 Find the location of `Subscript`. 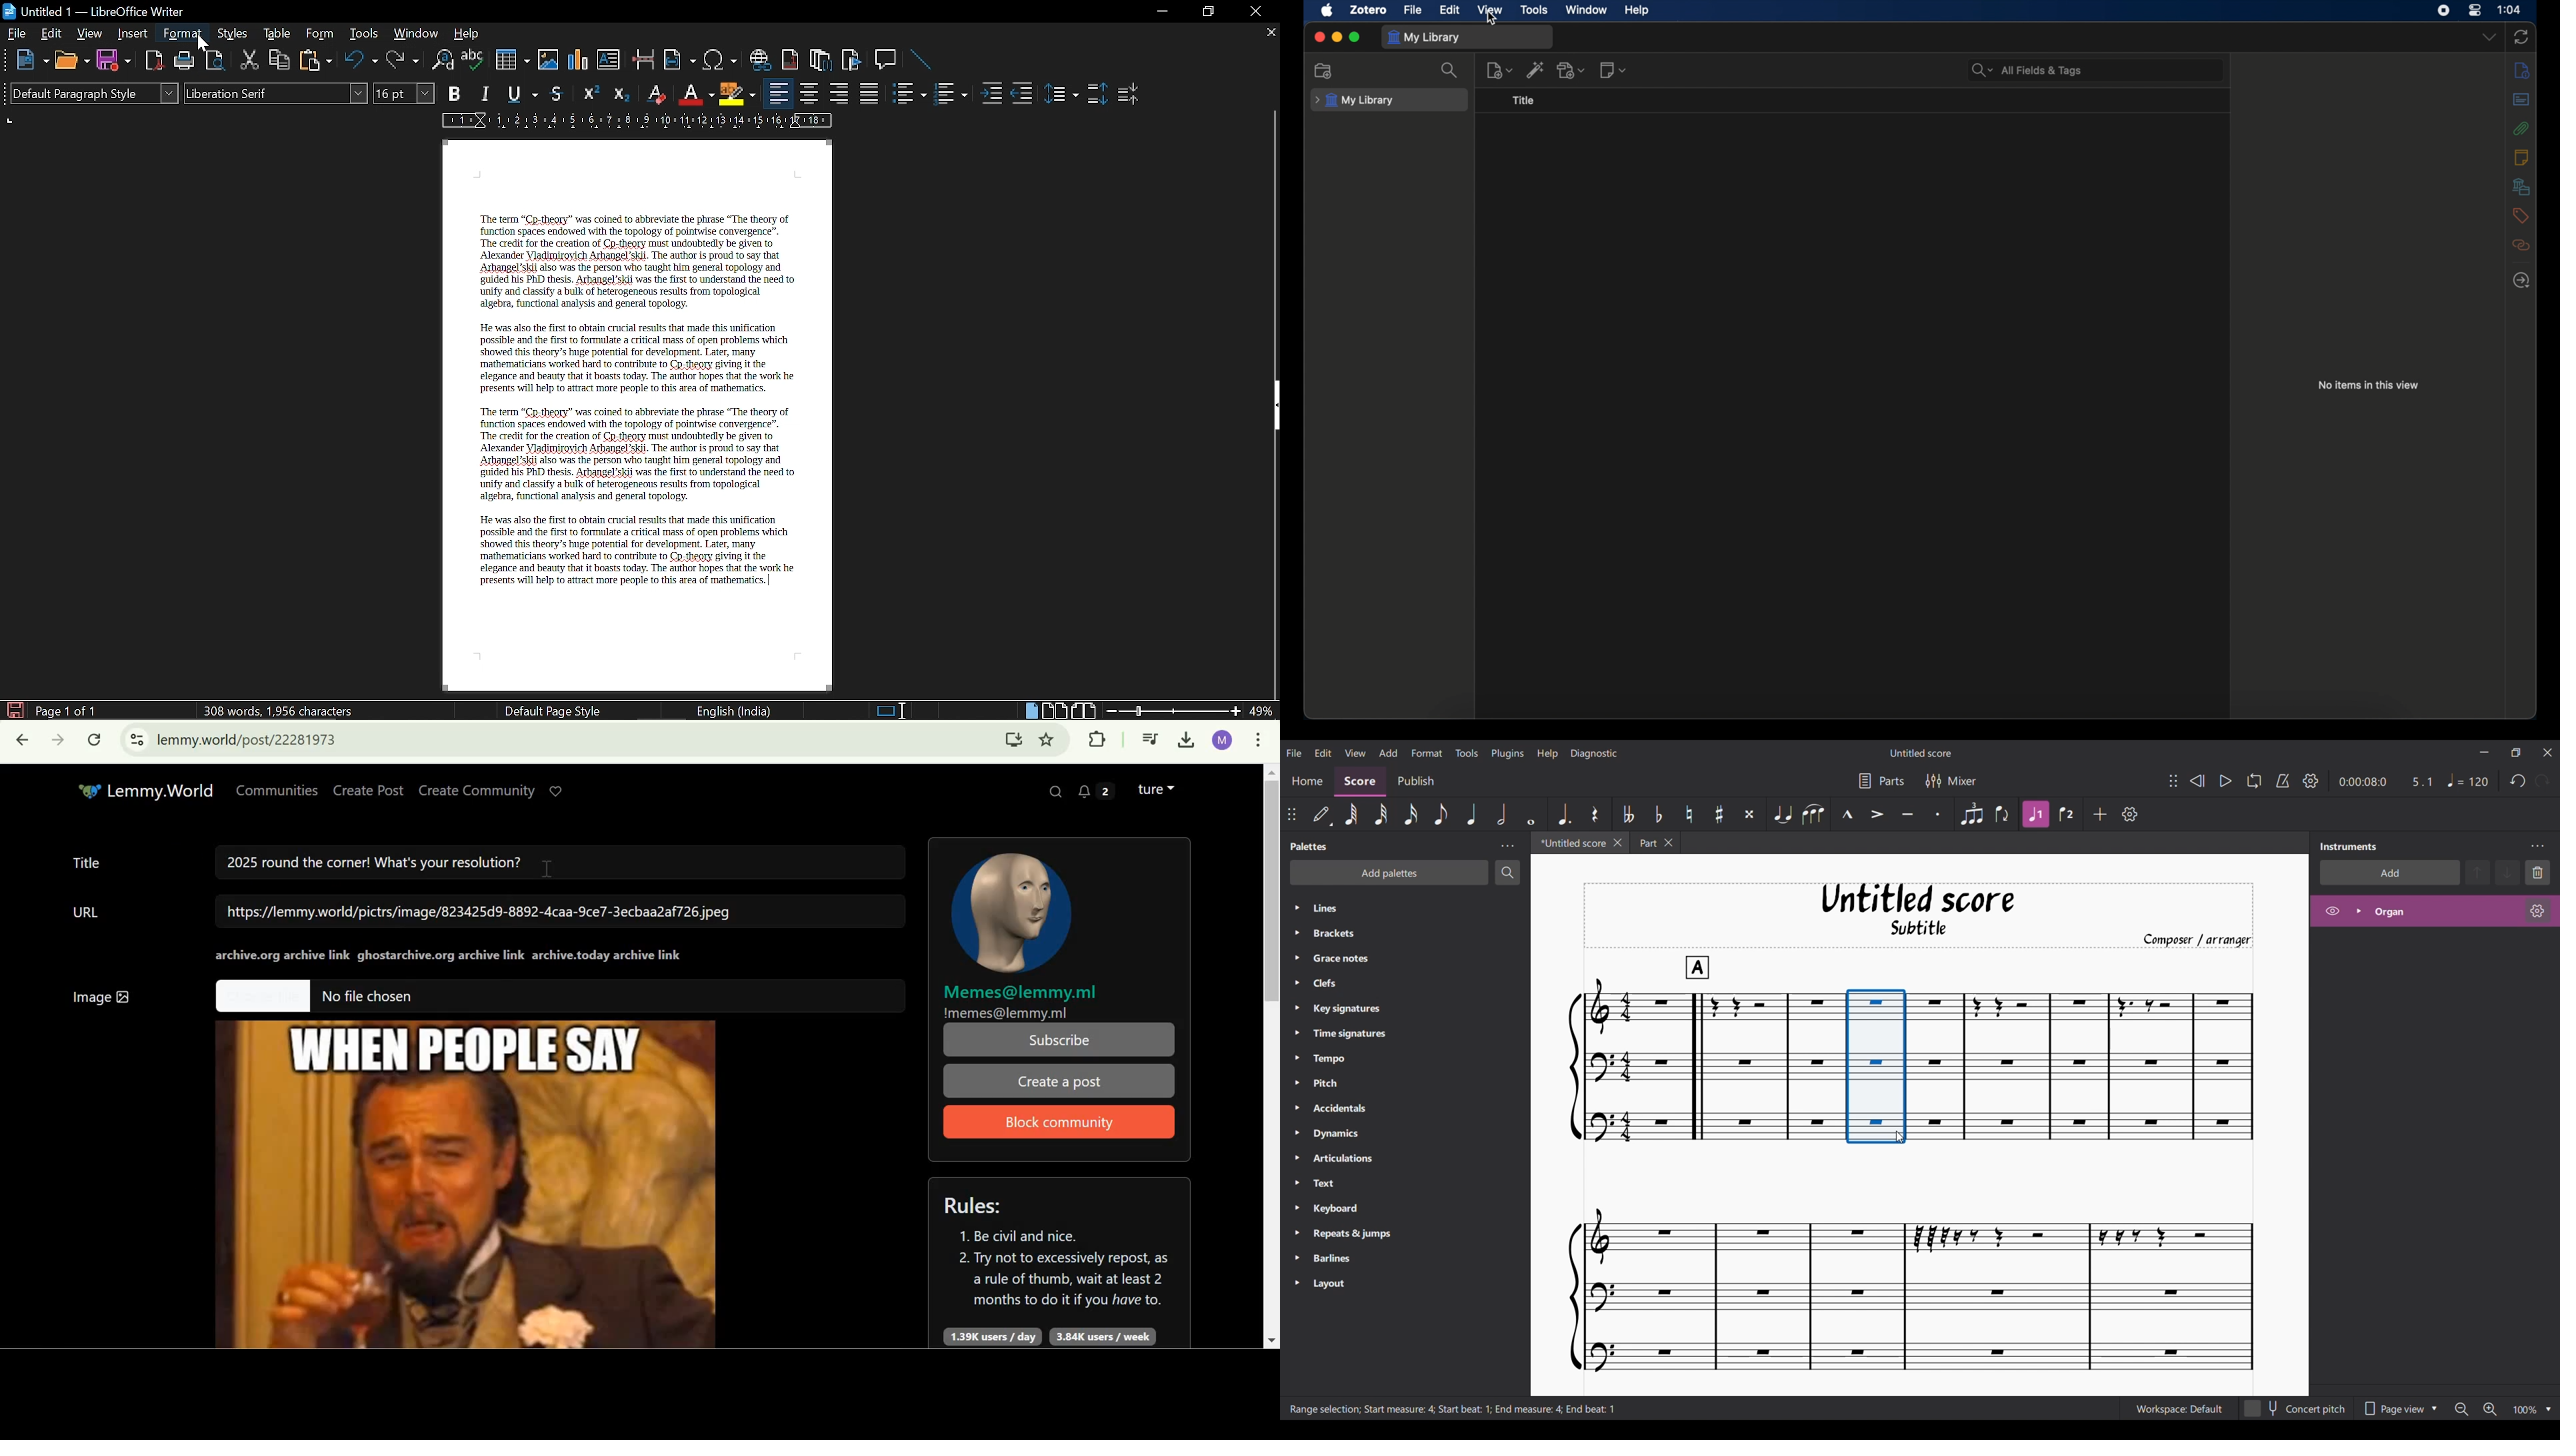

Subscript is located at coordinates (621, 93).